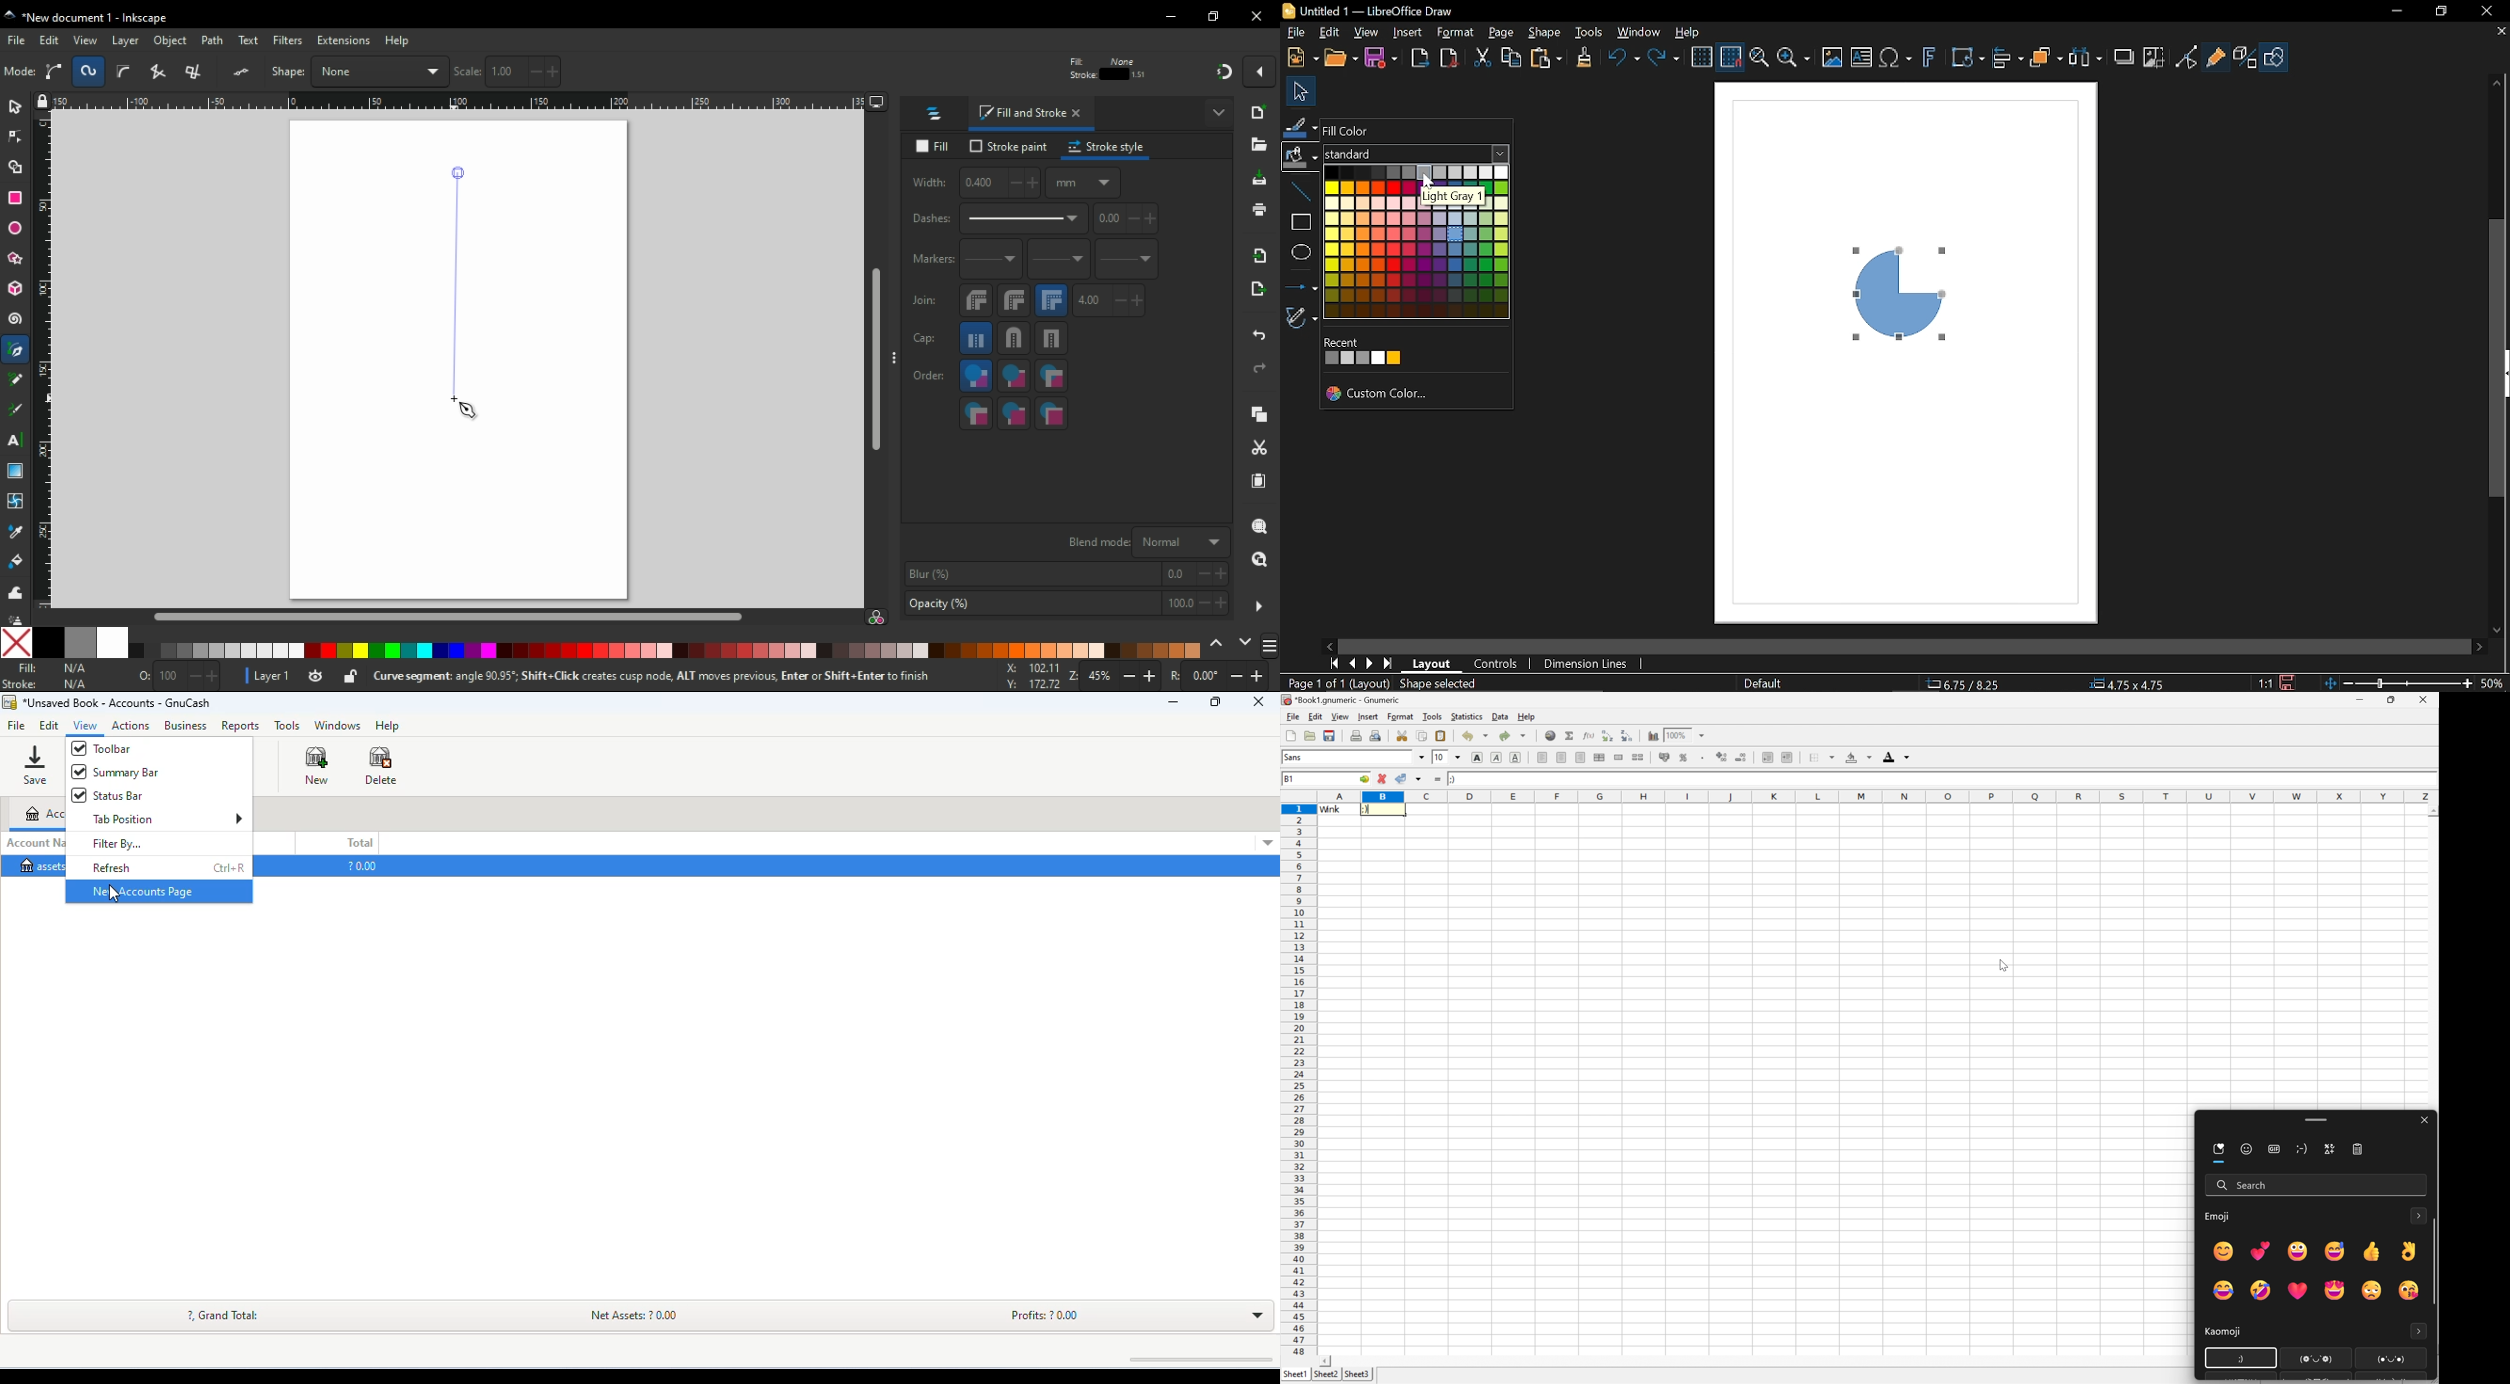 The height and width of the screenshot is (1400, 2520). I want to click on cursor movement, so click(115, 894).